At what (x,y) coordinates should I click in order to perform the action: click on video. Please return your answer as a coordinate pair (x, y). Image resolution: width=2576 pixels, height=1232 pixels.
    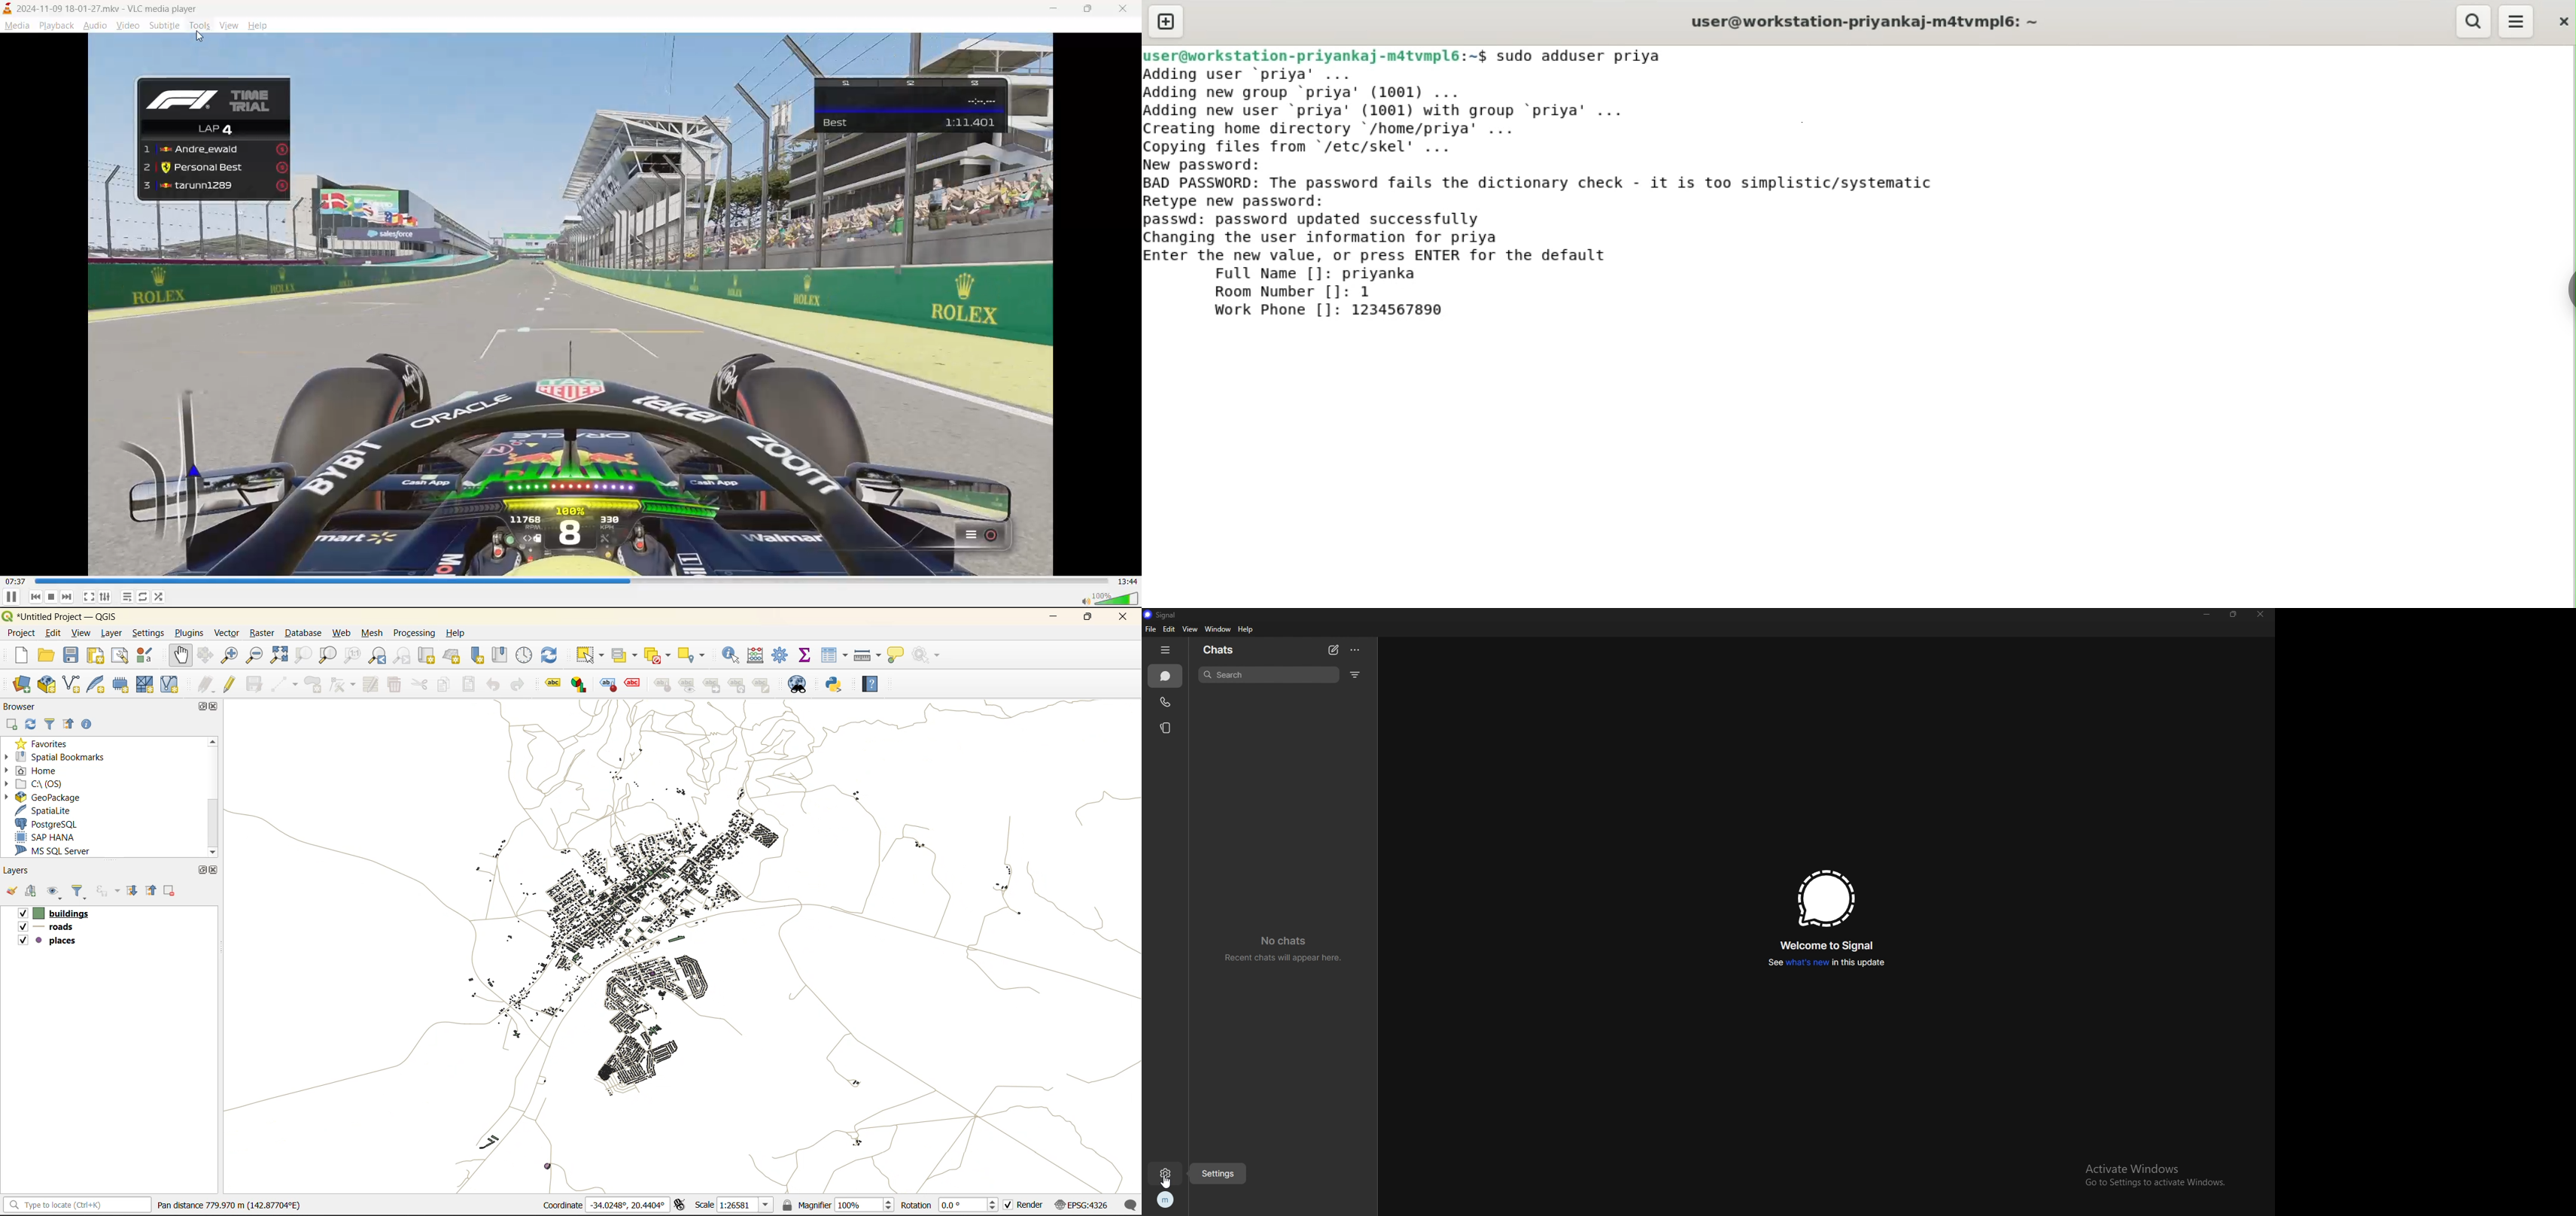
    Looking at the image, I should click on (570, 304).